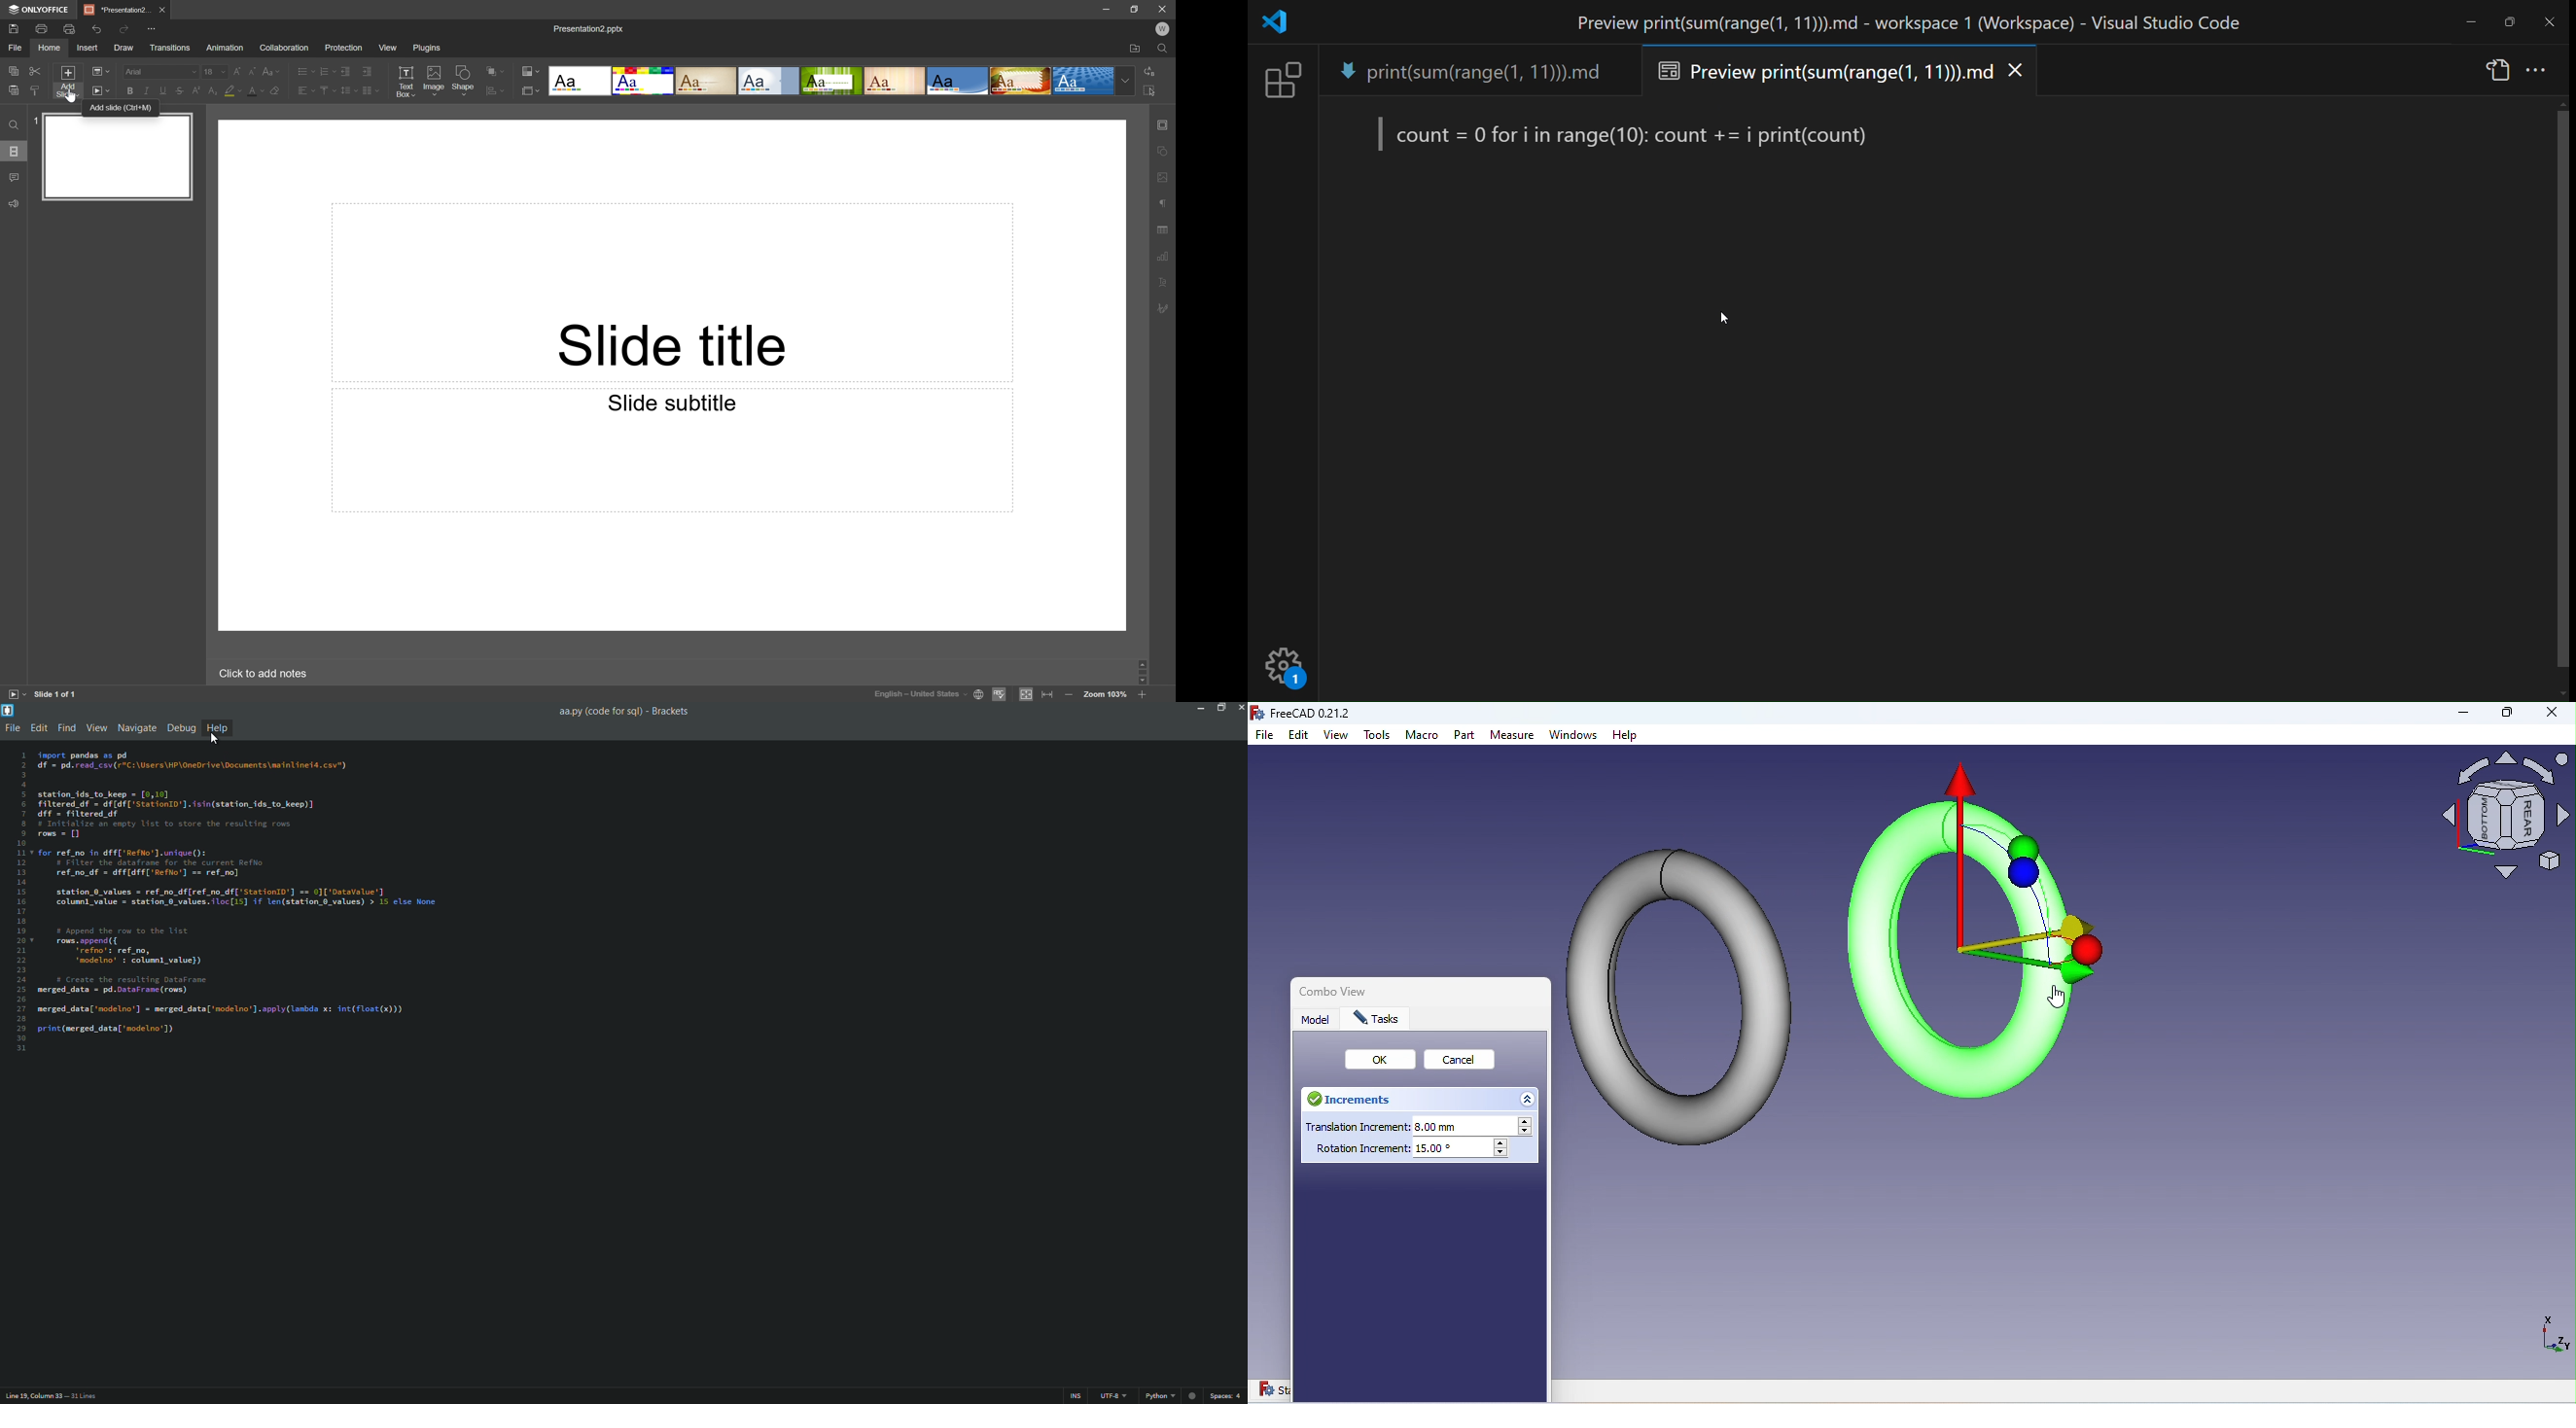 Image resolution: width=2576 pixels, height=1428 pixels. What do you see at coordinates (304, 69) in the screenshot?
I see `Bullets` at bounding box center [304, 69].